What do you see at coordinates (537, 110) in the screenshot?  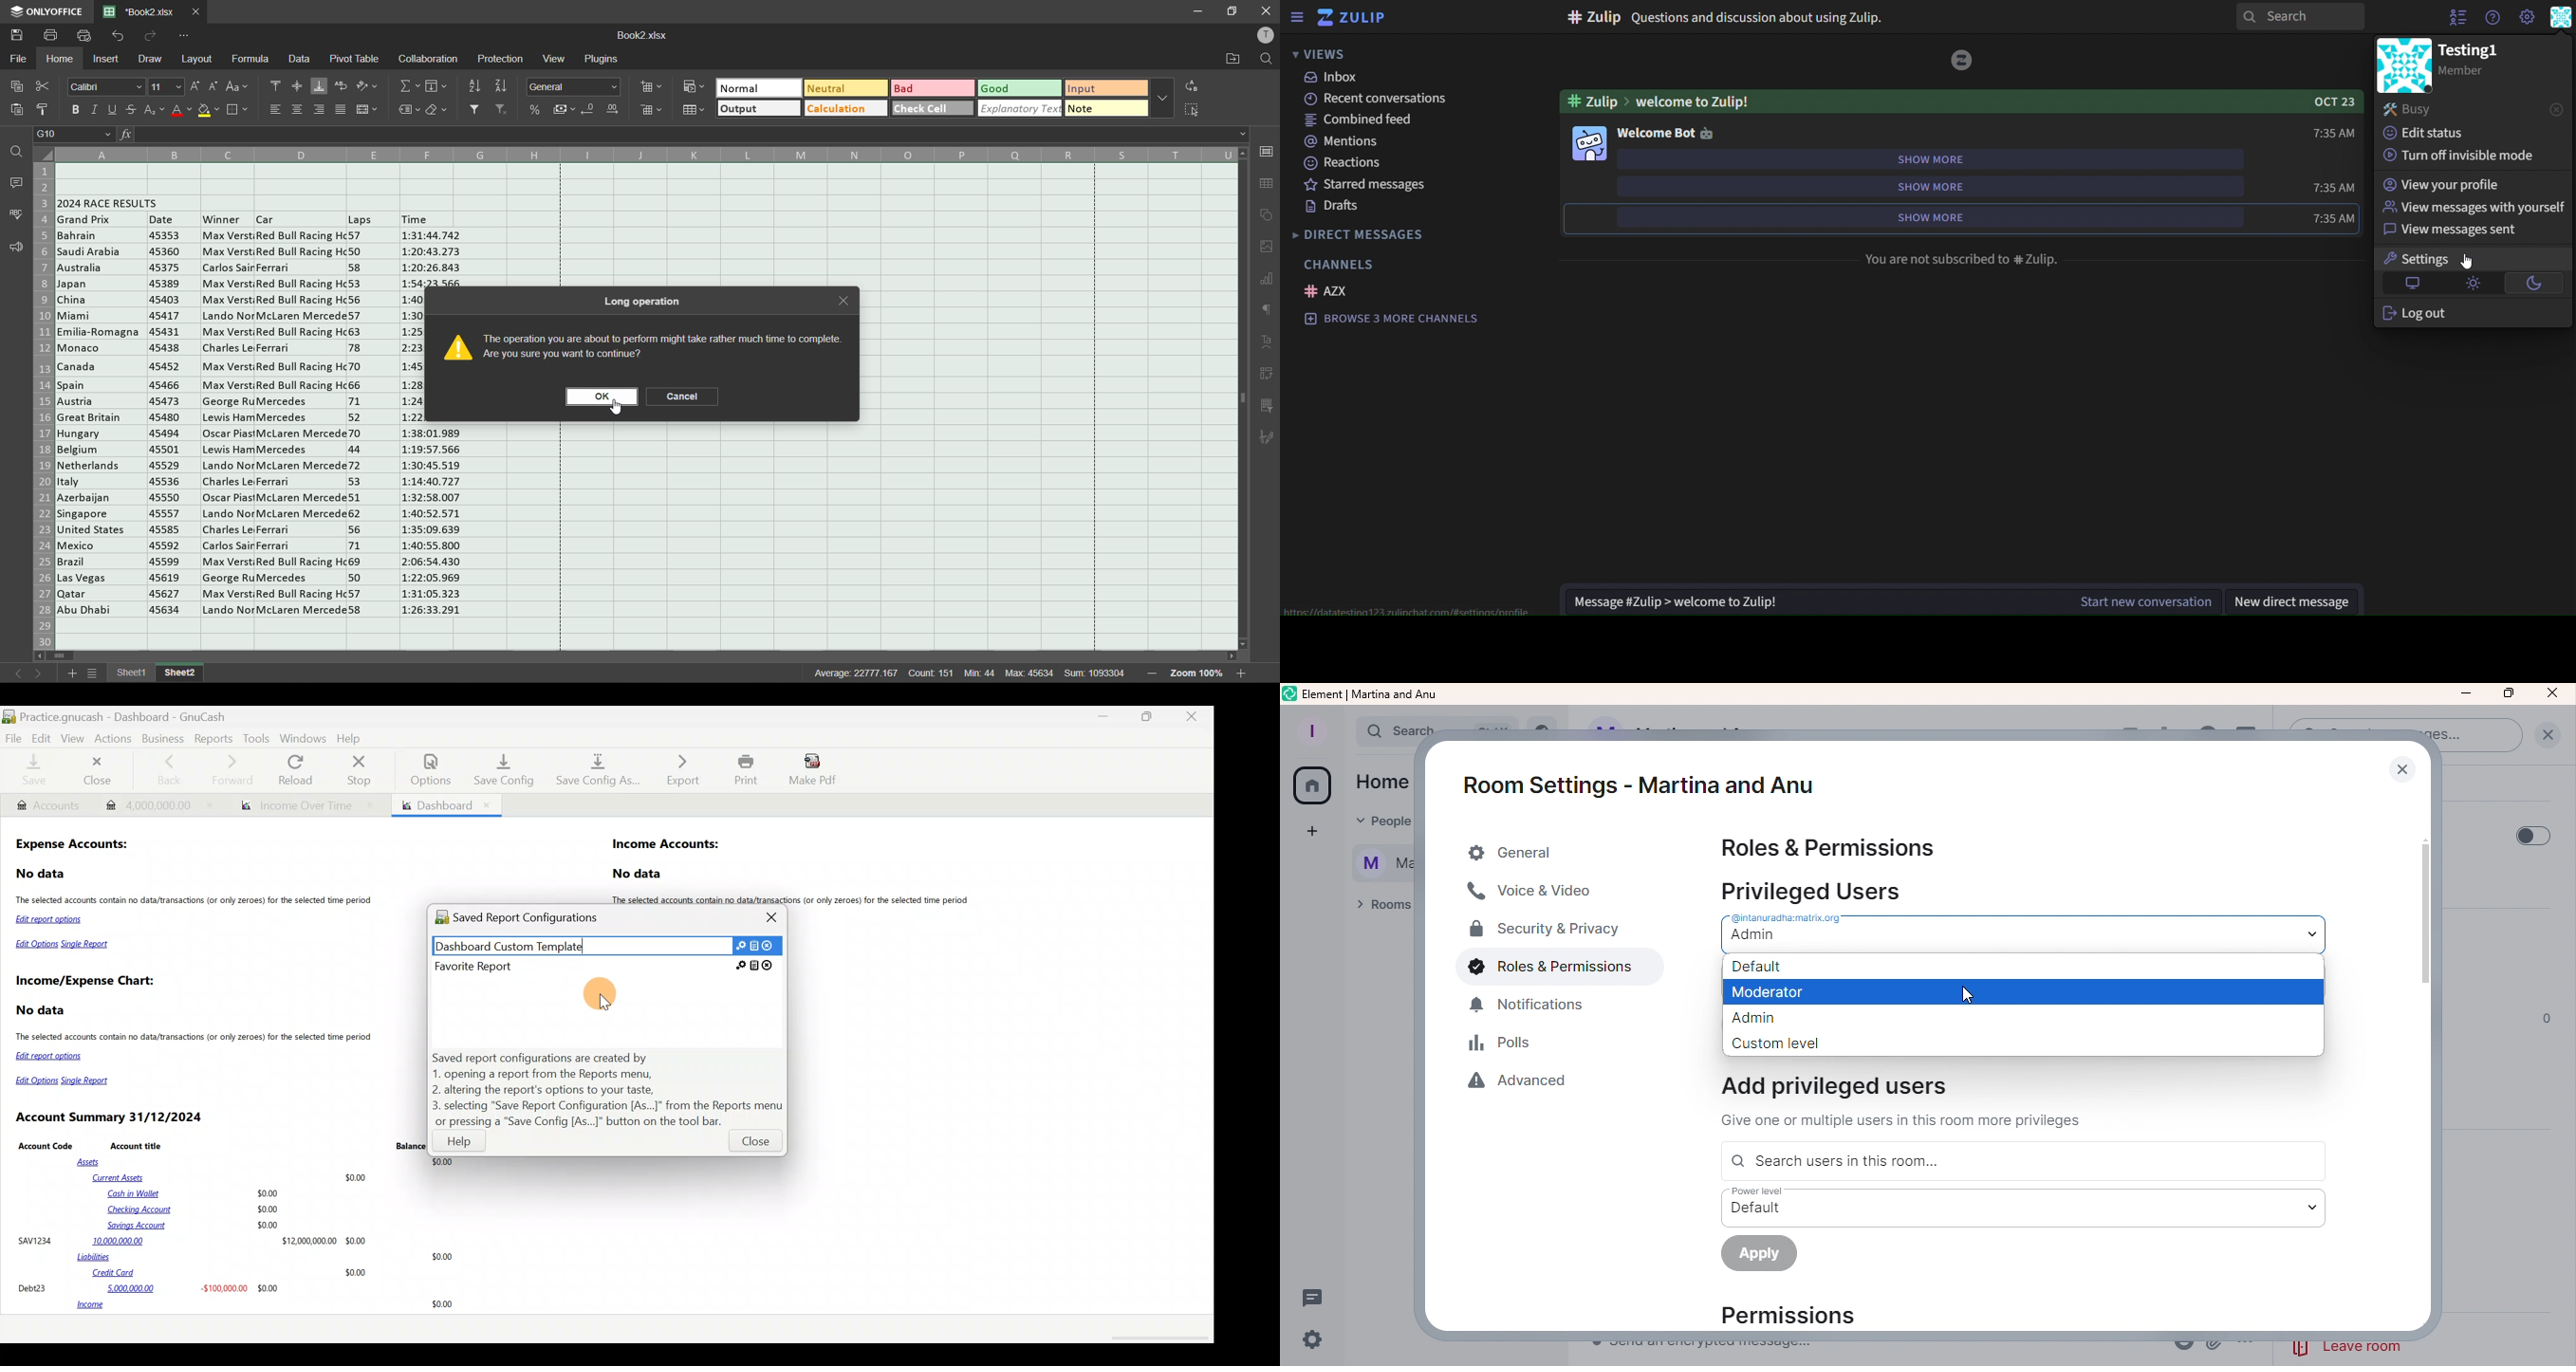 I see `percent` at bounding box center [537, 110].